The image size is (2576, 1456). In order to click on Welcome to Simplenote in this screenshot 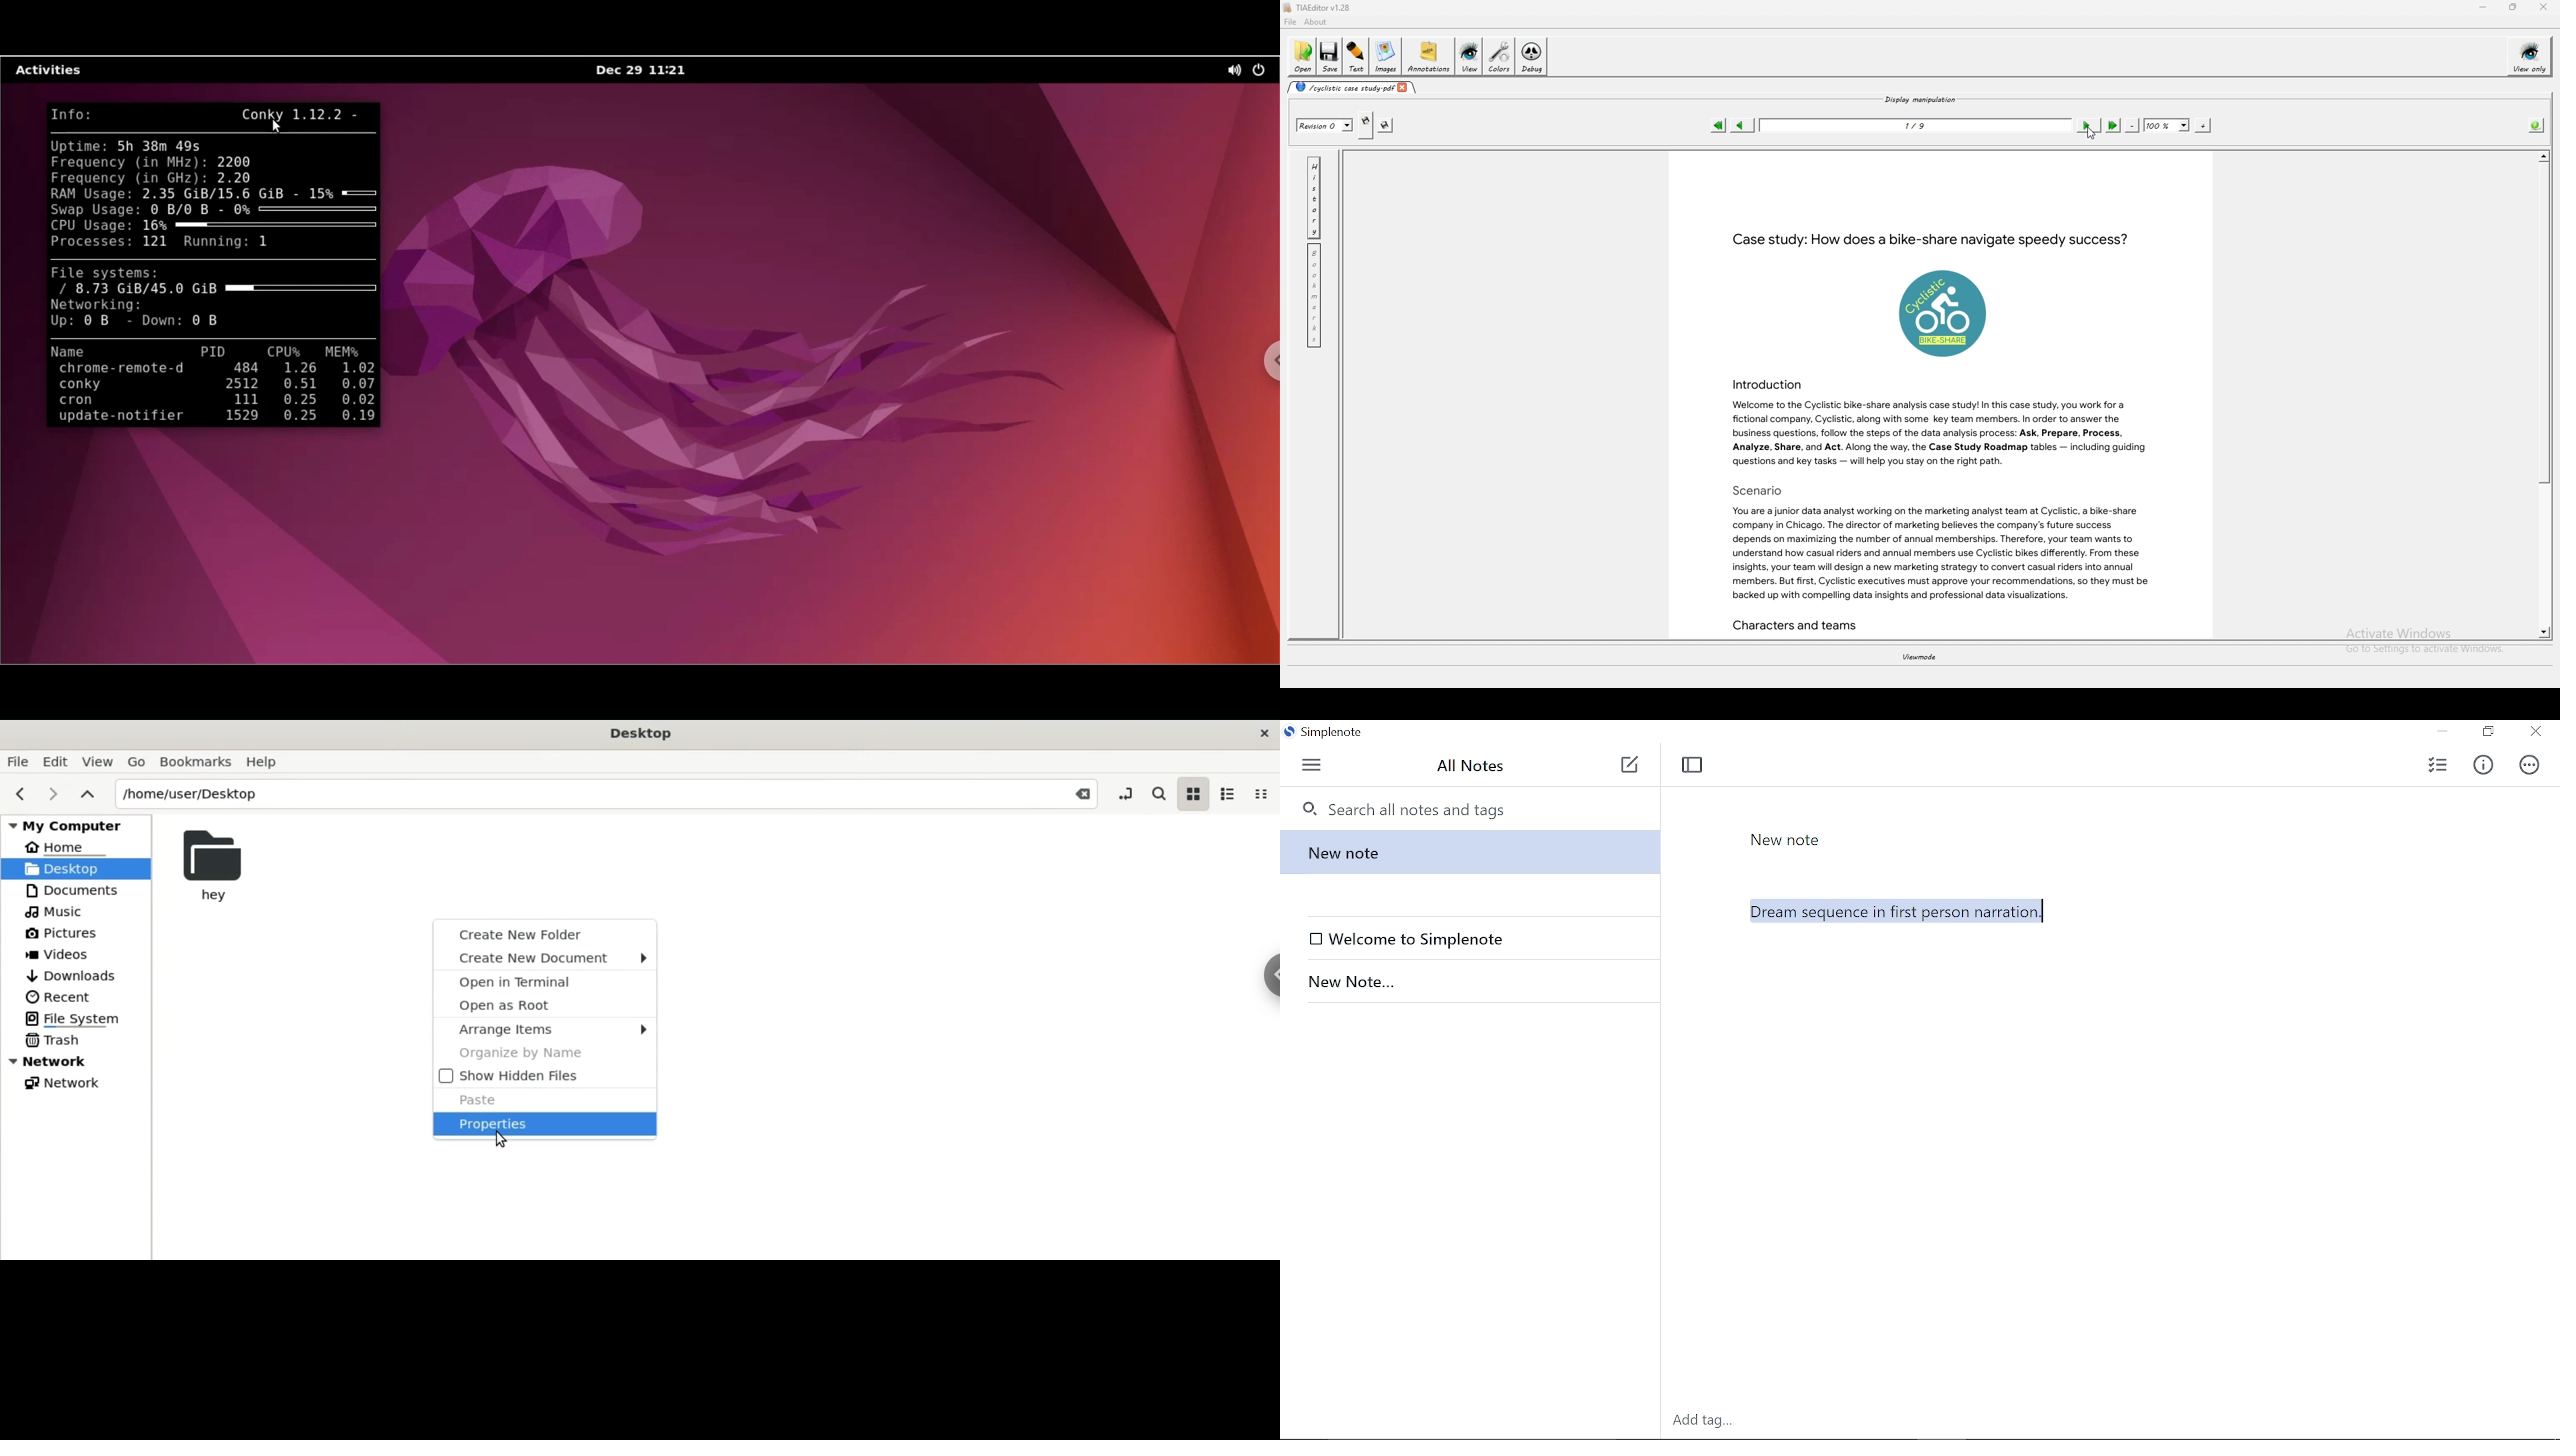, I will do `click(1474, 939)`.